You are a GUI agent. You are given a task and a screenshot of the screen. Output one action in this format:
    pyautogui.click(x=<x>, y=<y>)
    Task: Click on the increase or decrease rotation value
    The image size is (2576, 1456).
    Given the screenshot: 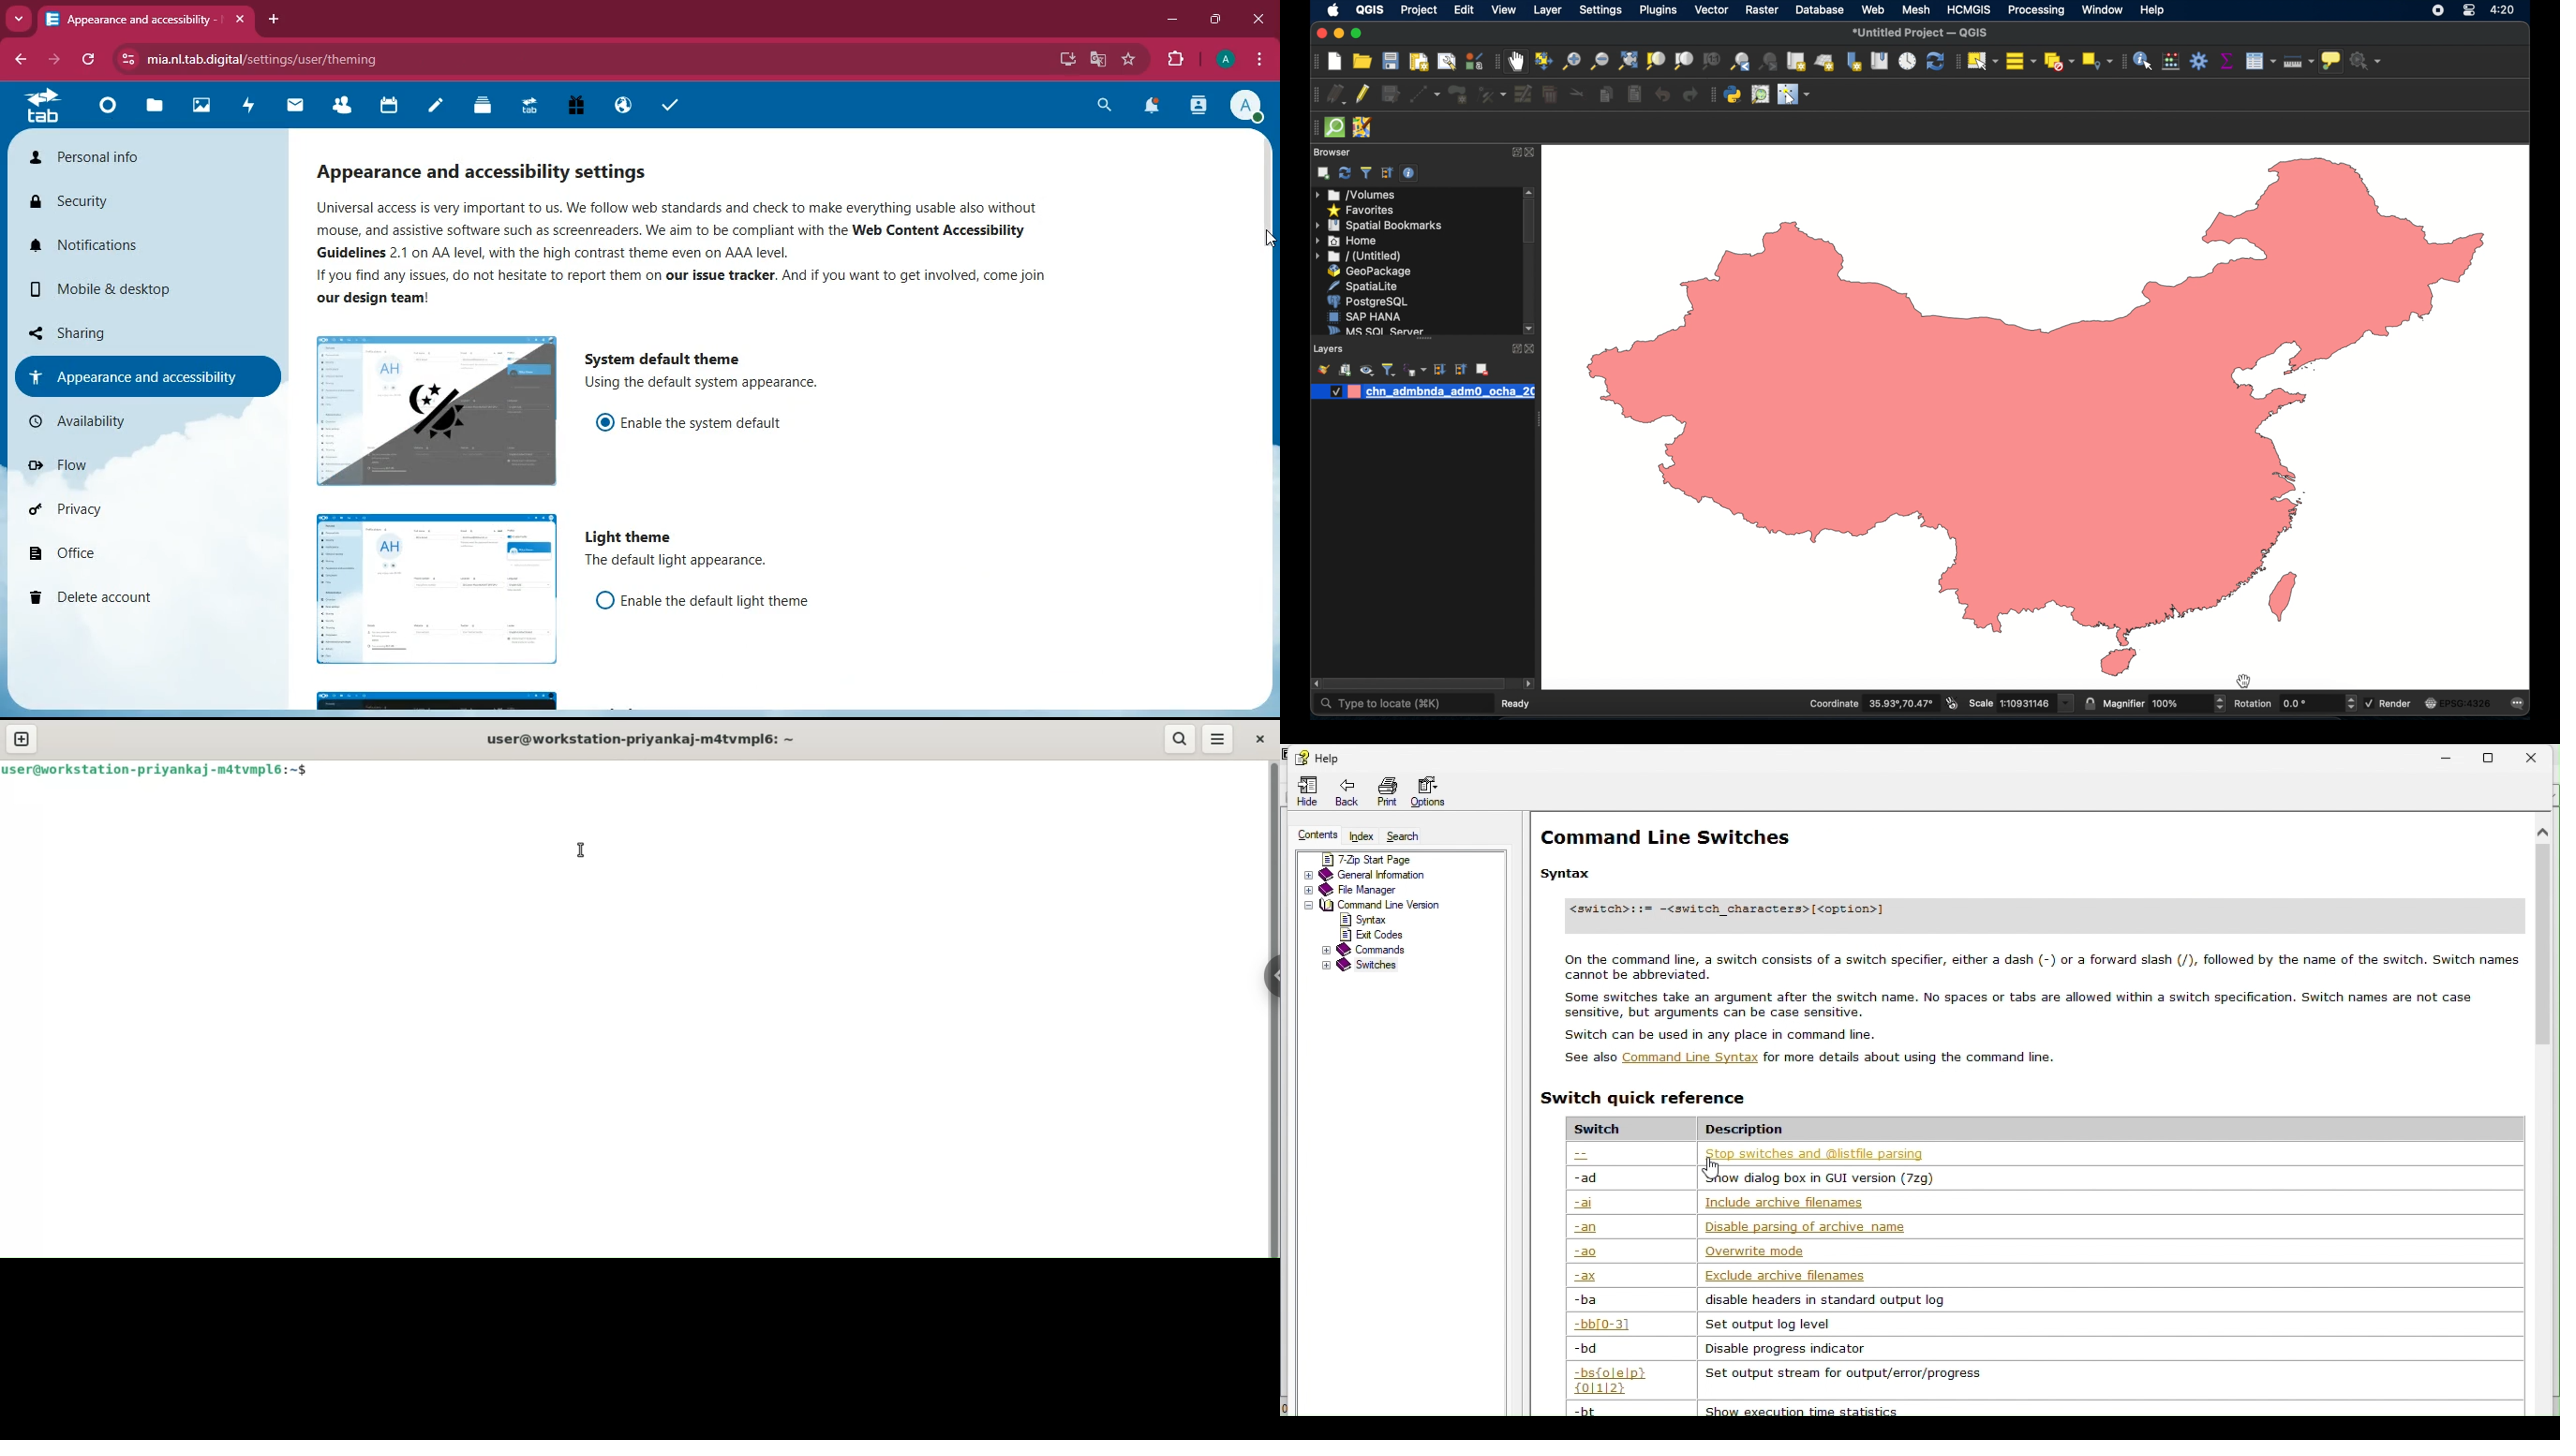 What is the action you would take?
    pyautogui.click(x=2353, y=703)
    